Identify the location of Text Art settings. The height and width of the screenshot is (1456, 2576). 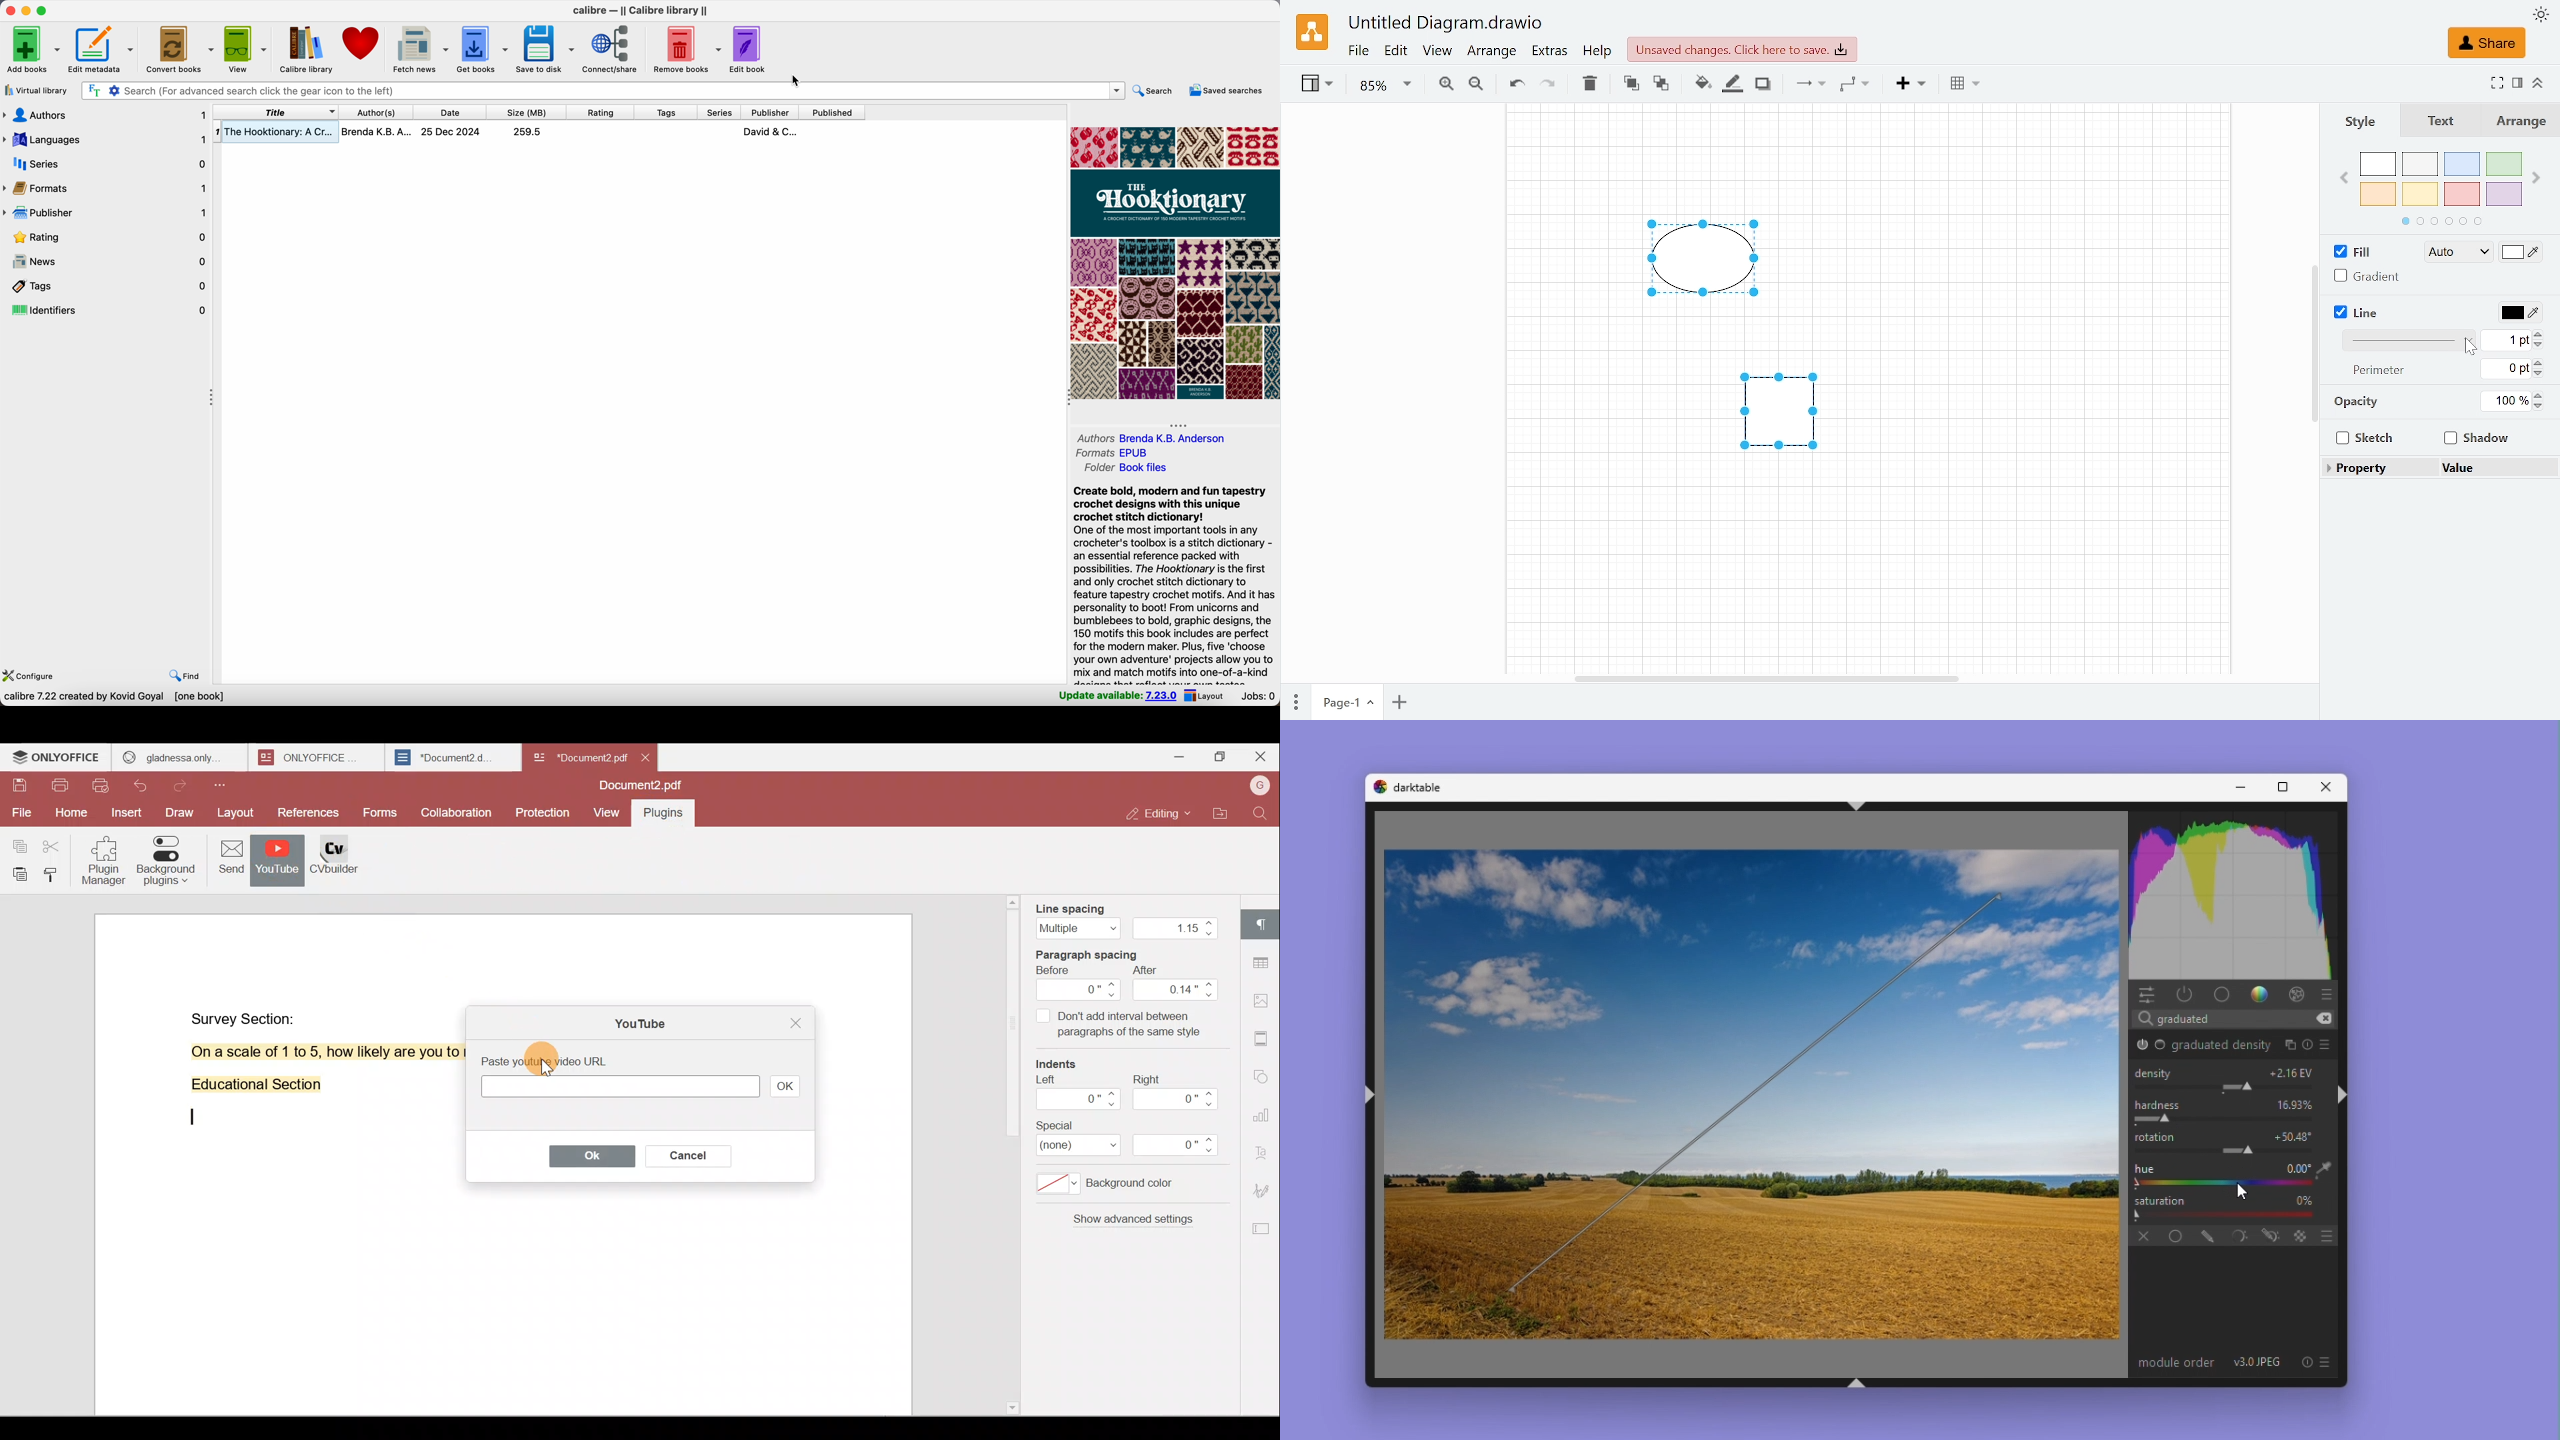
(1263, 1149).